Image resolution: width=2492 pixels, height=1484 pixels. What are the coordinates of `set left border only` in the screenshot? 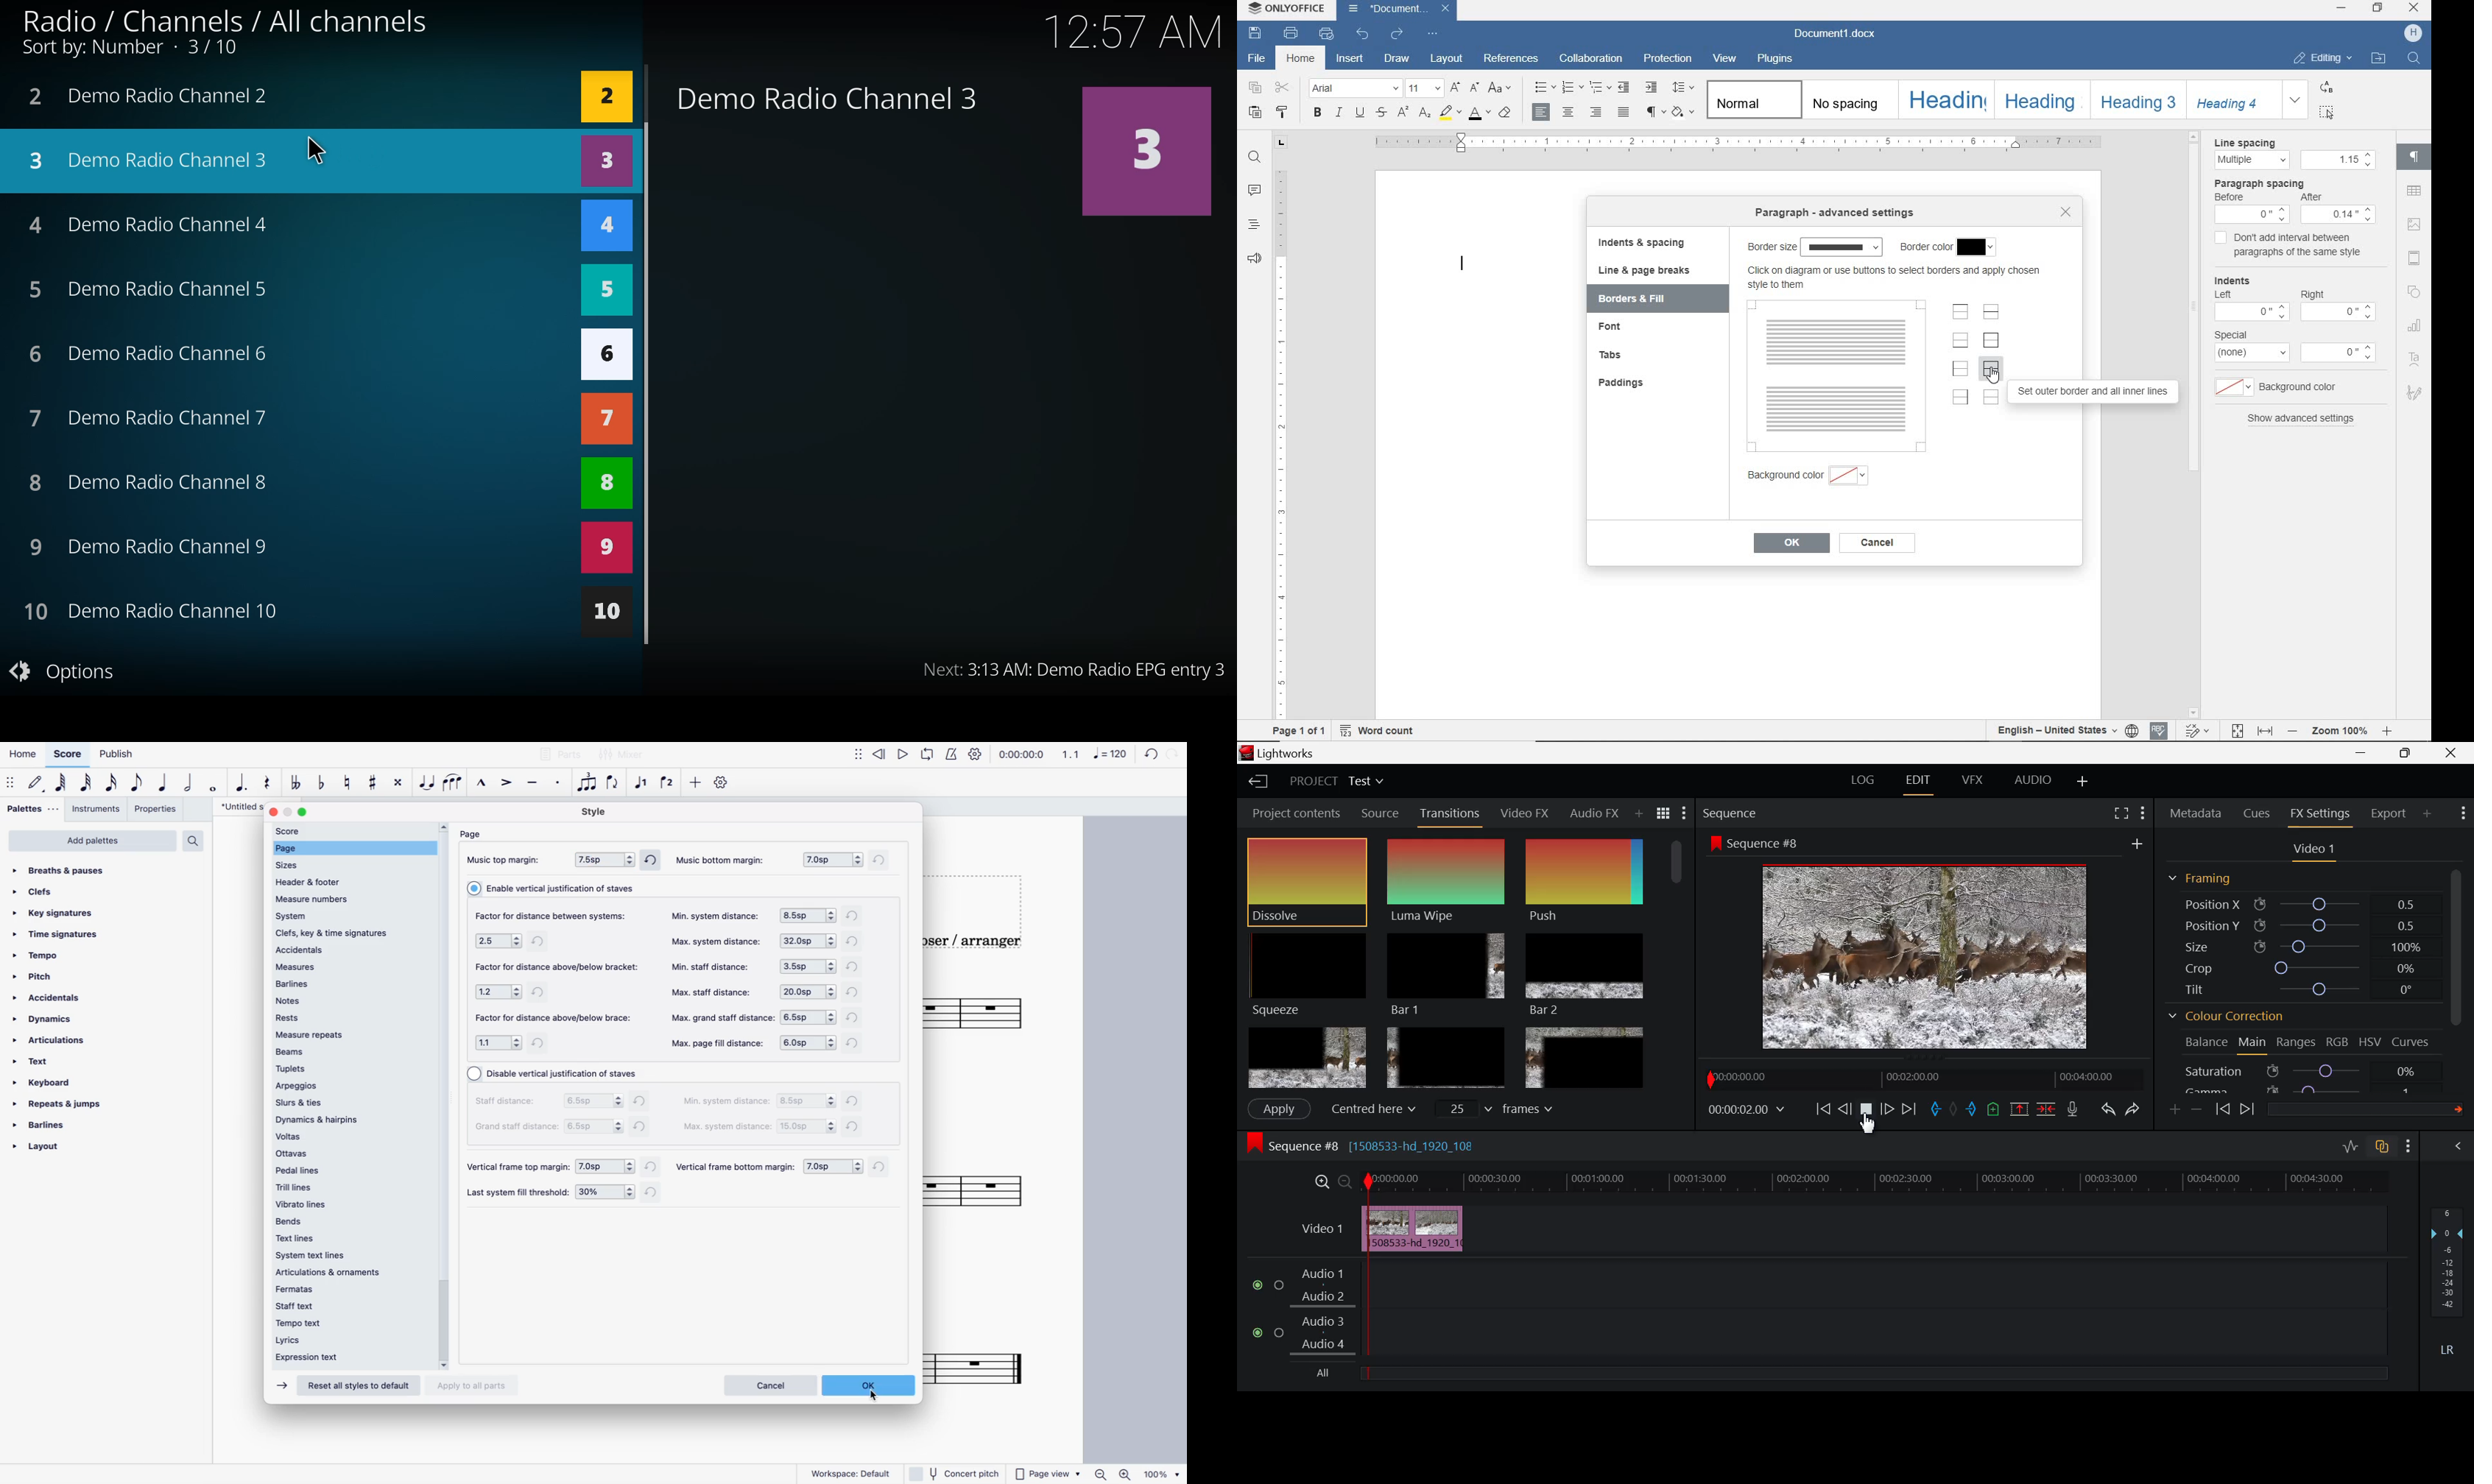 It's located at (1961, 368).